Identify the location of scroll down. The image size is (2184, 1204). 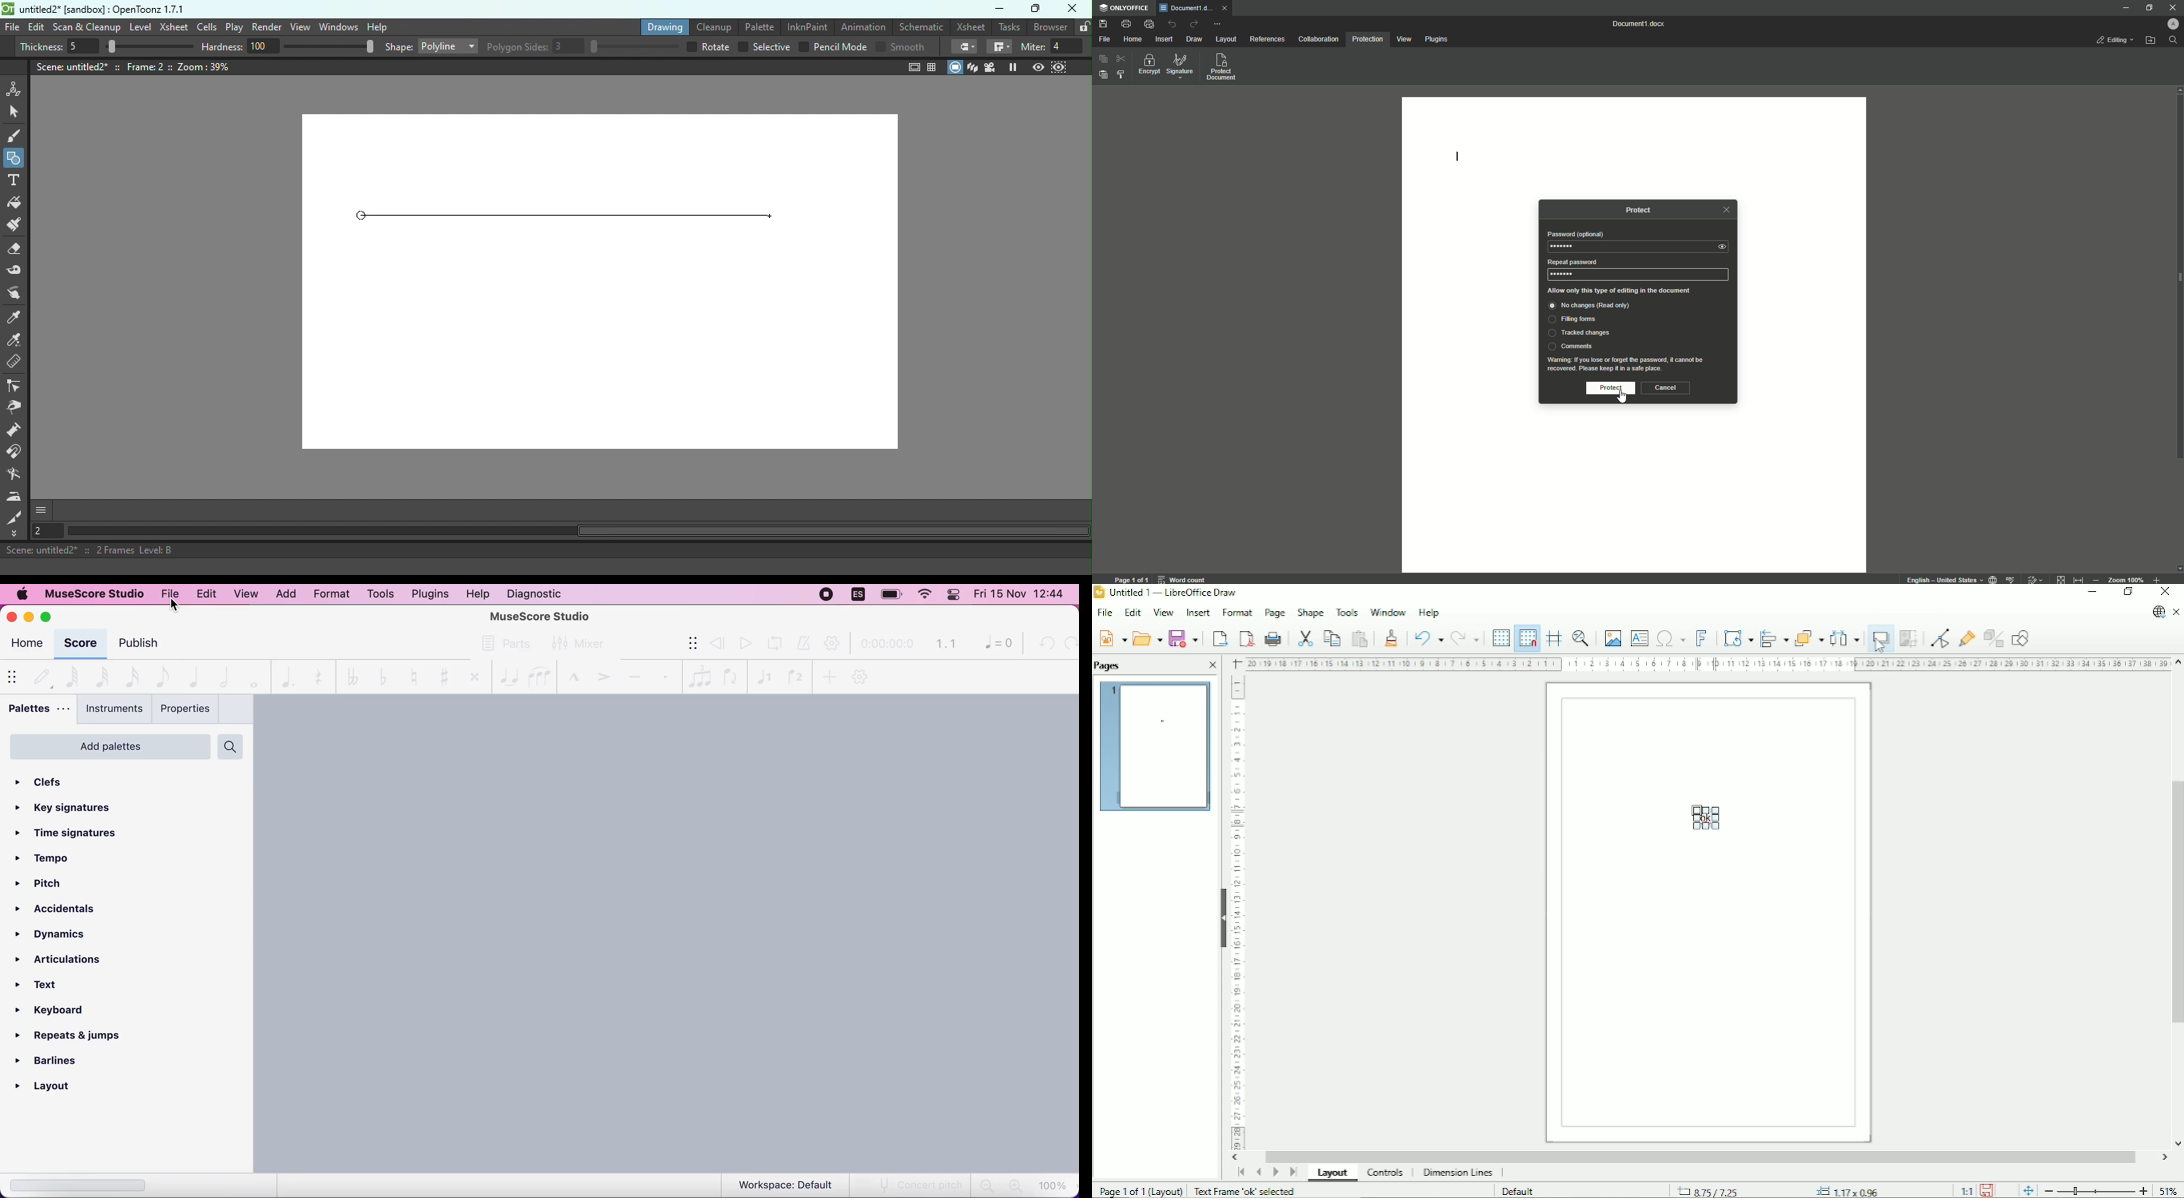
(2177, 569).